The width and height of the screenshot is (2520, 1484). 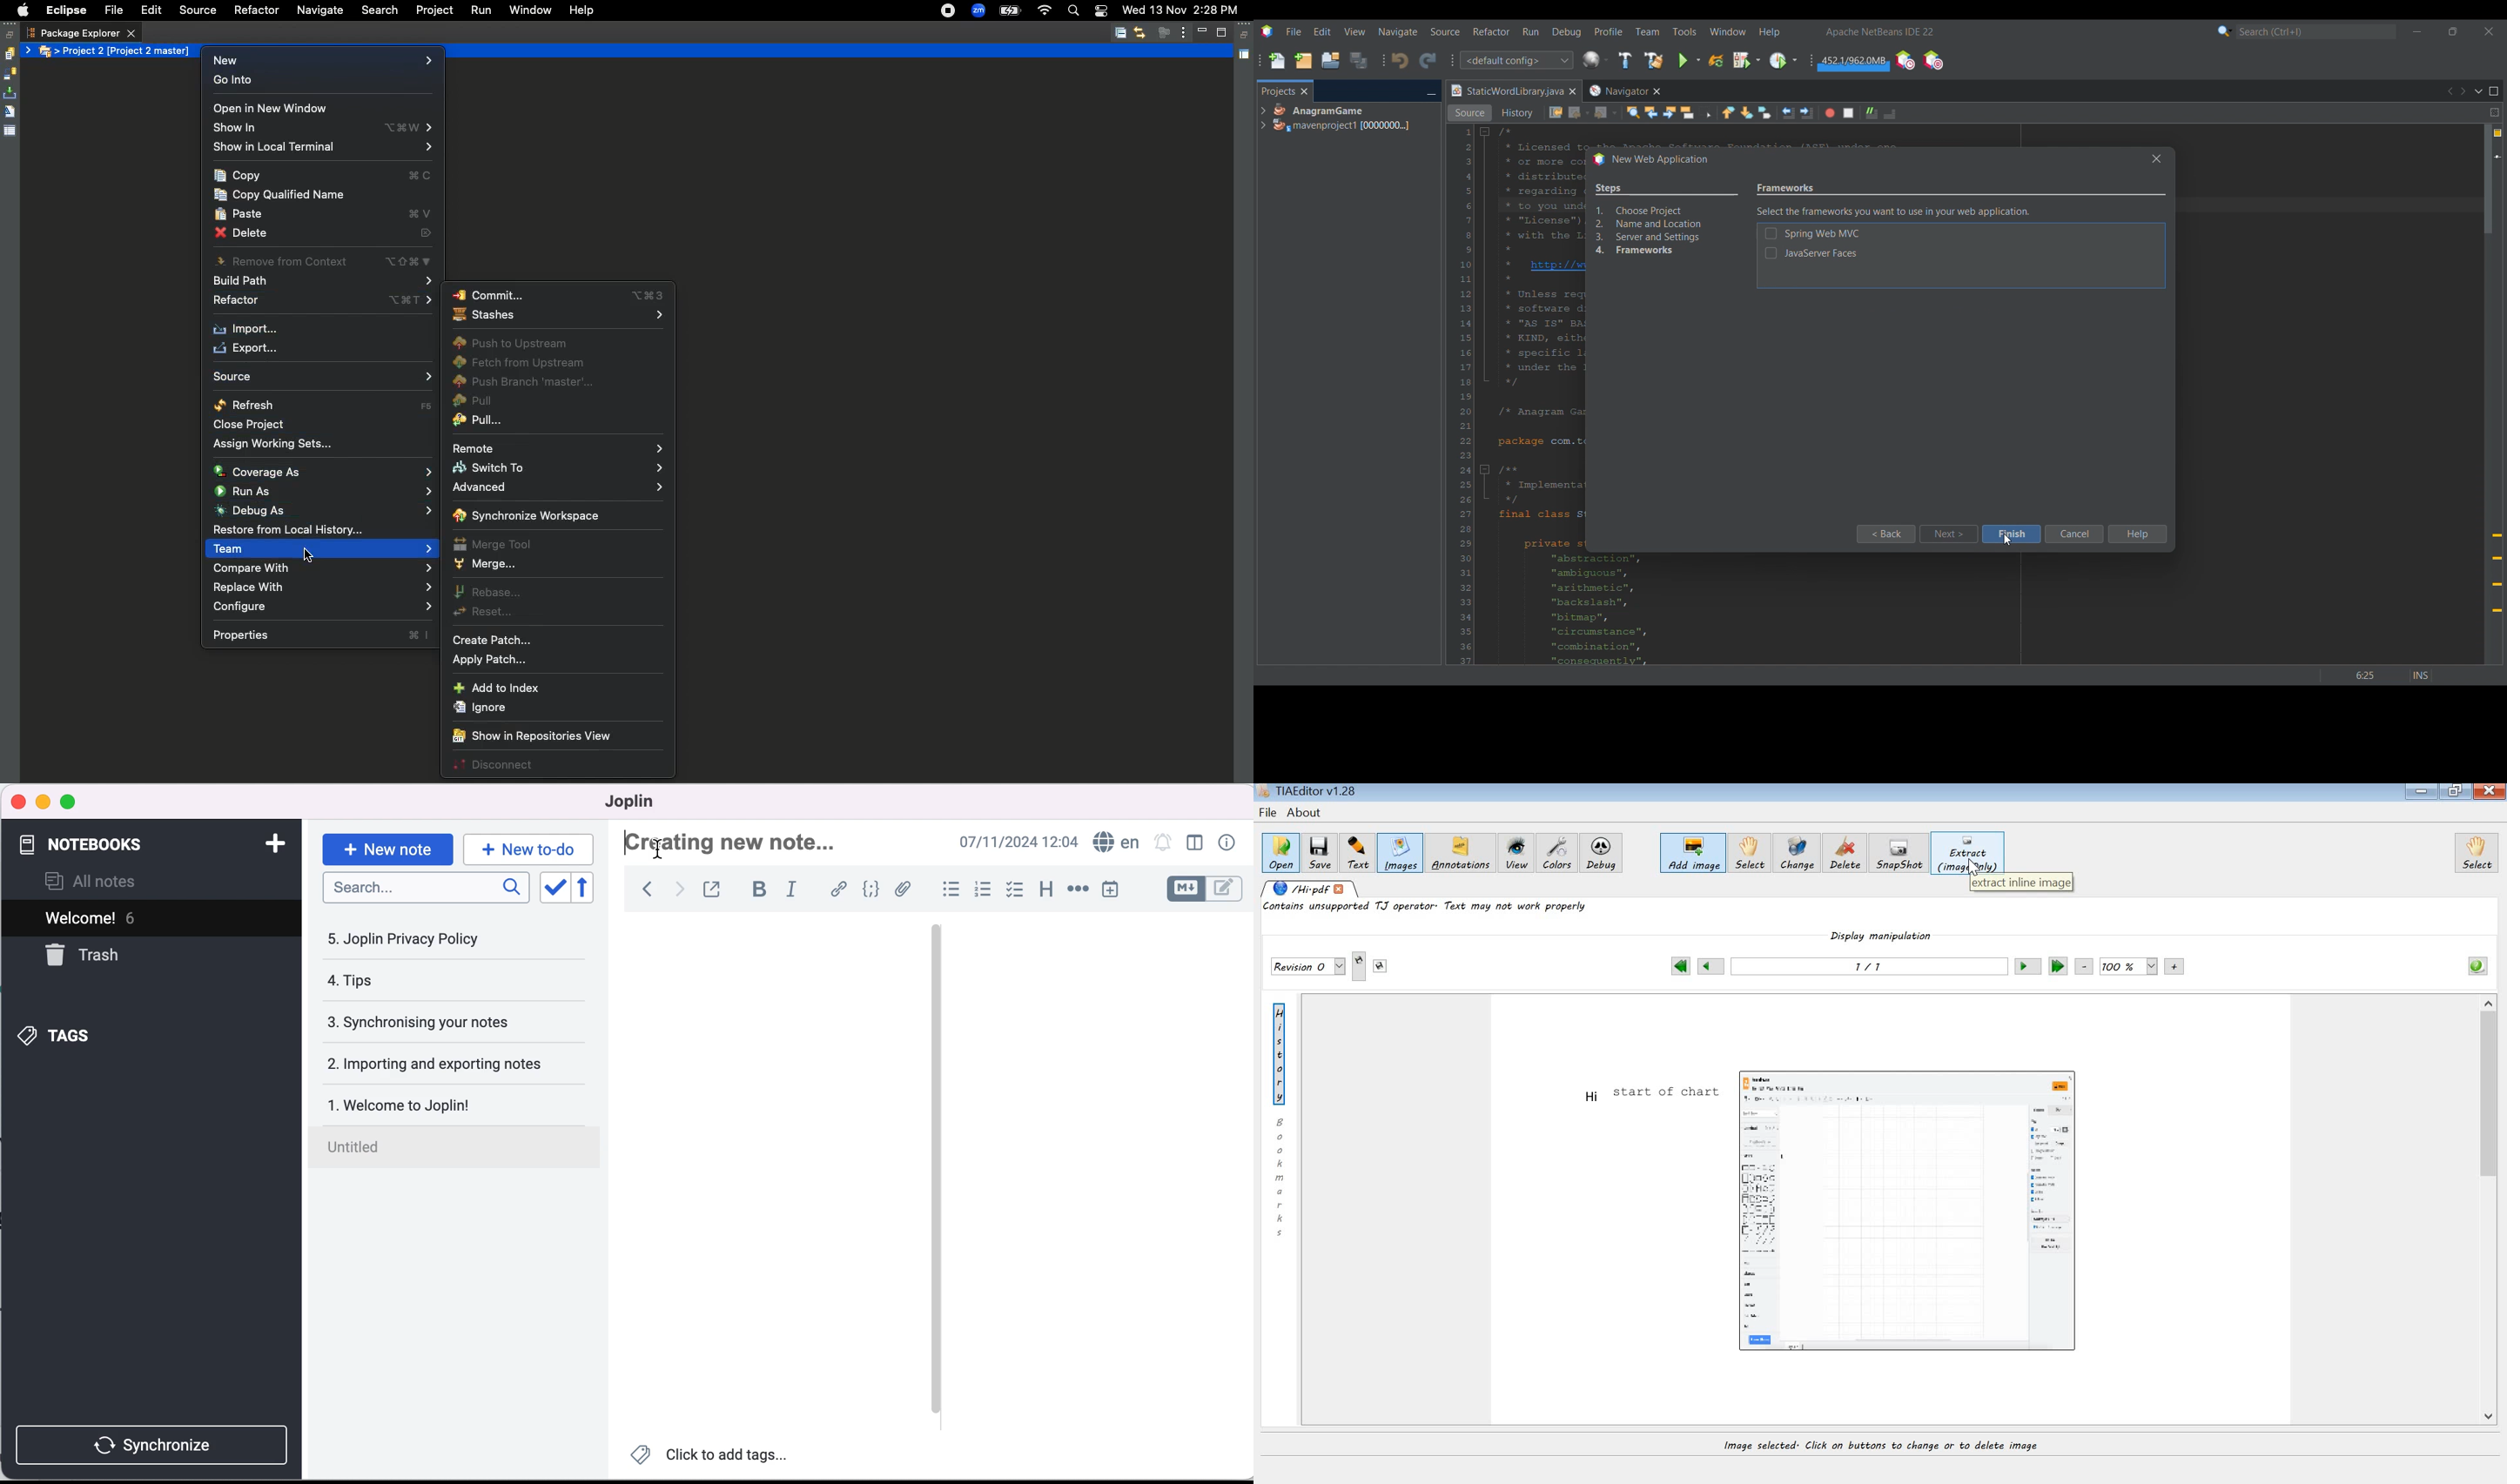 What do you see at coordinates (457, 1099) in the screenshot?
I see `welcome to joplin` at bounding box center [457, 1099].